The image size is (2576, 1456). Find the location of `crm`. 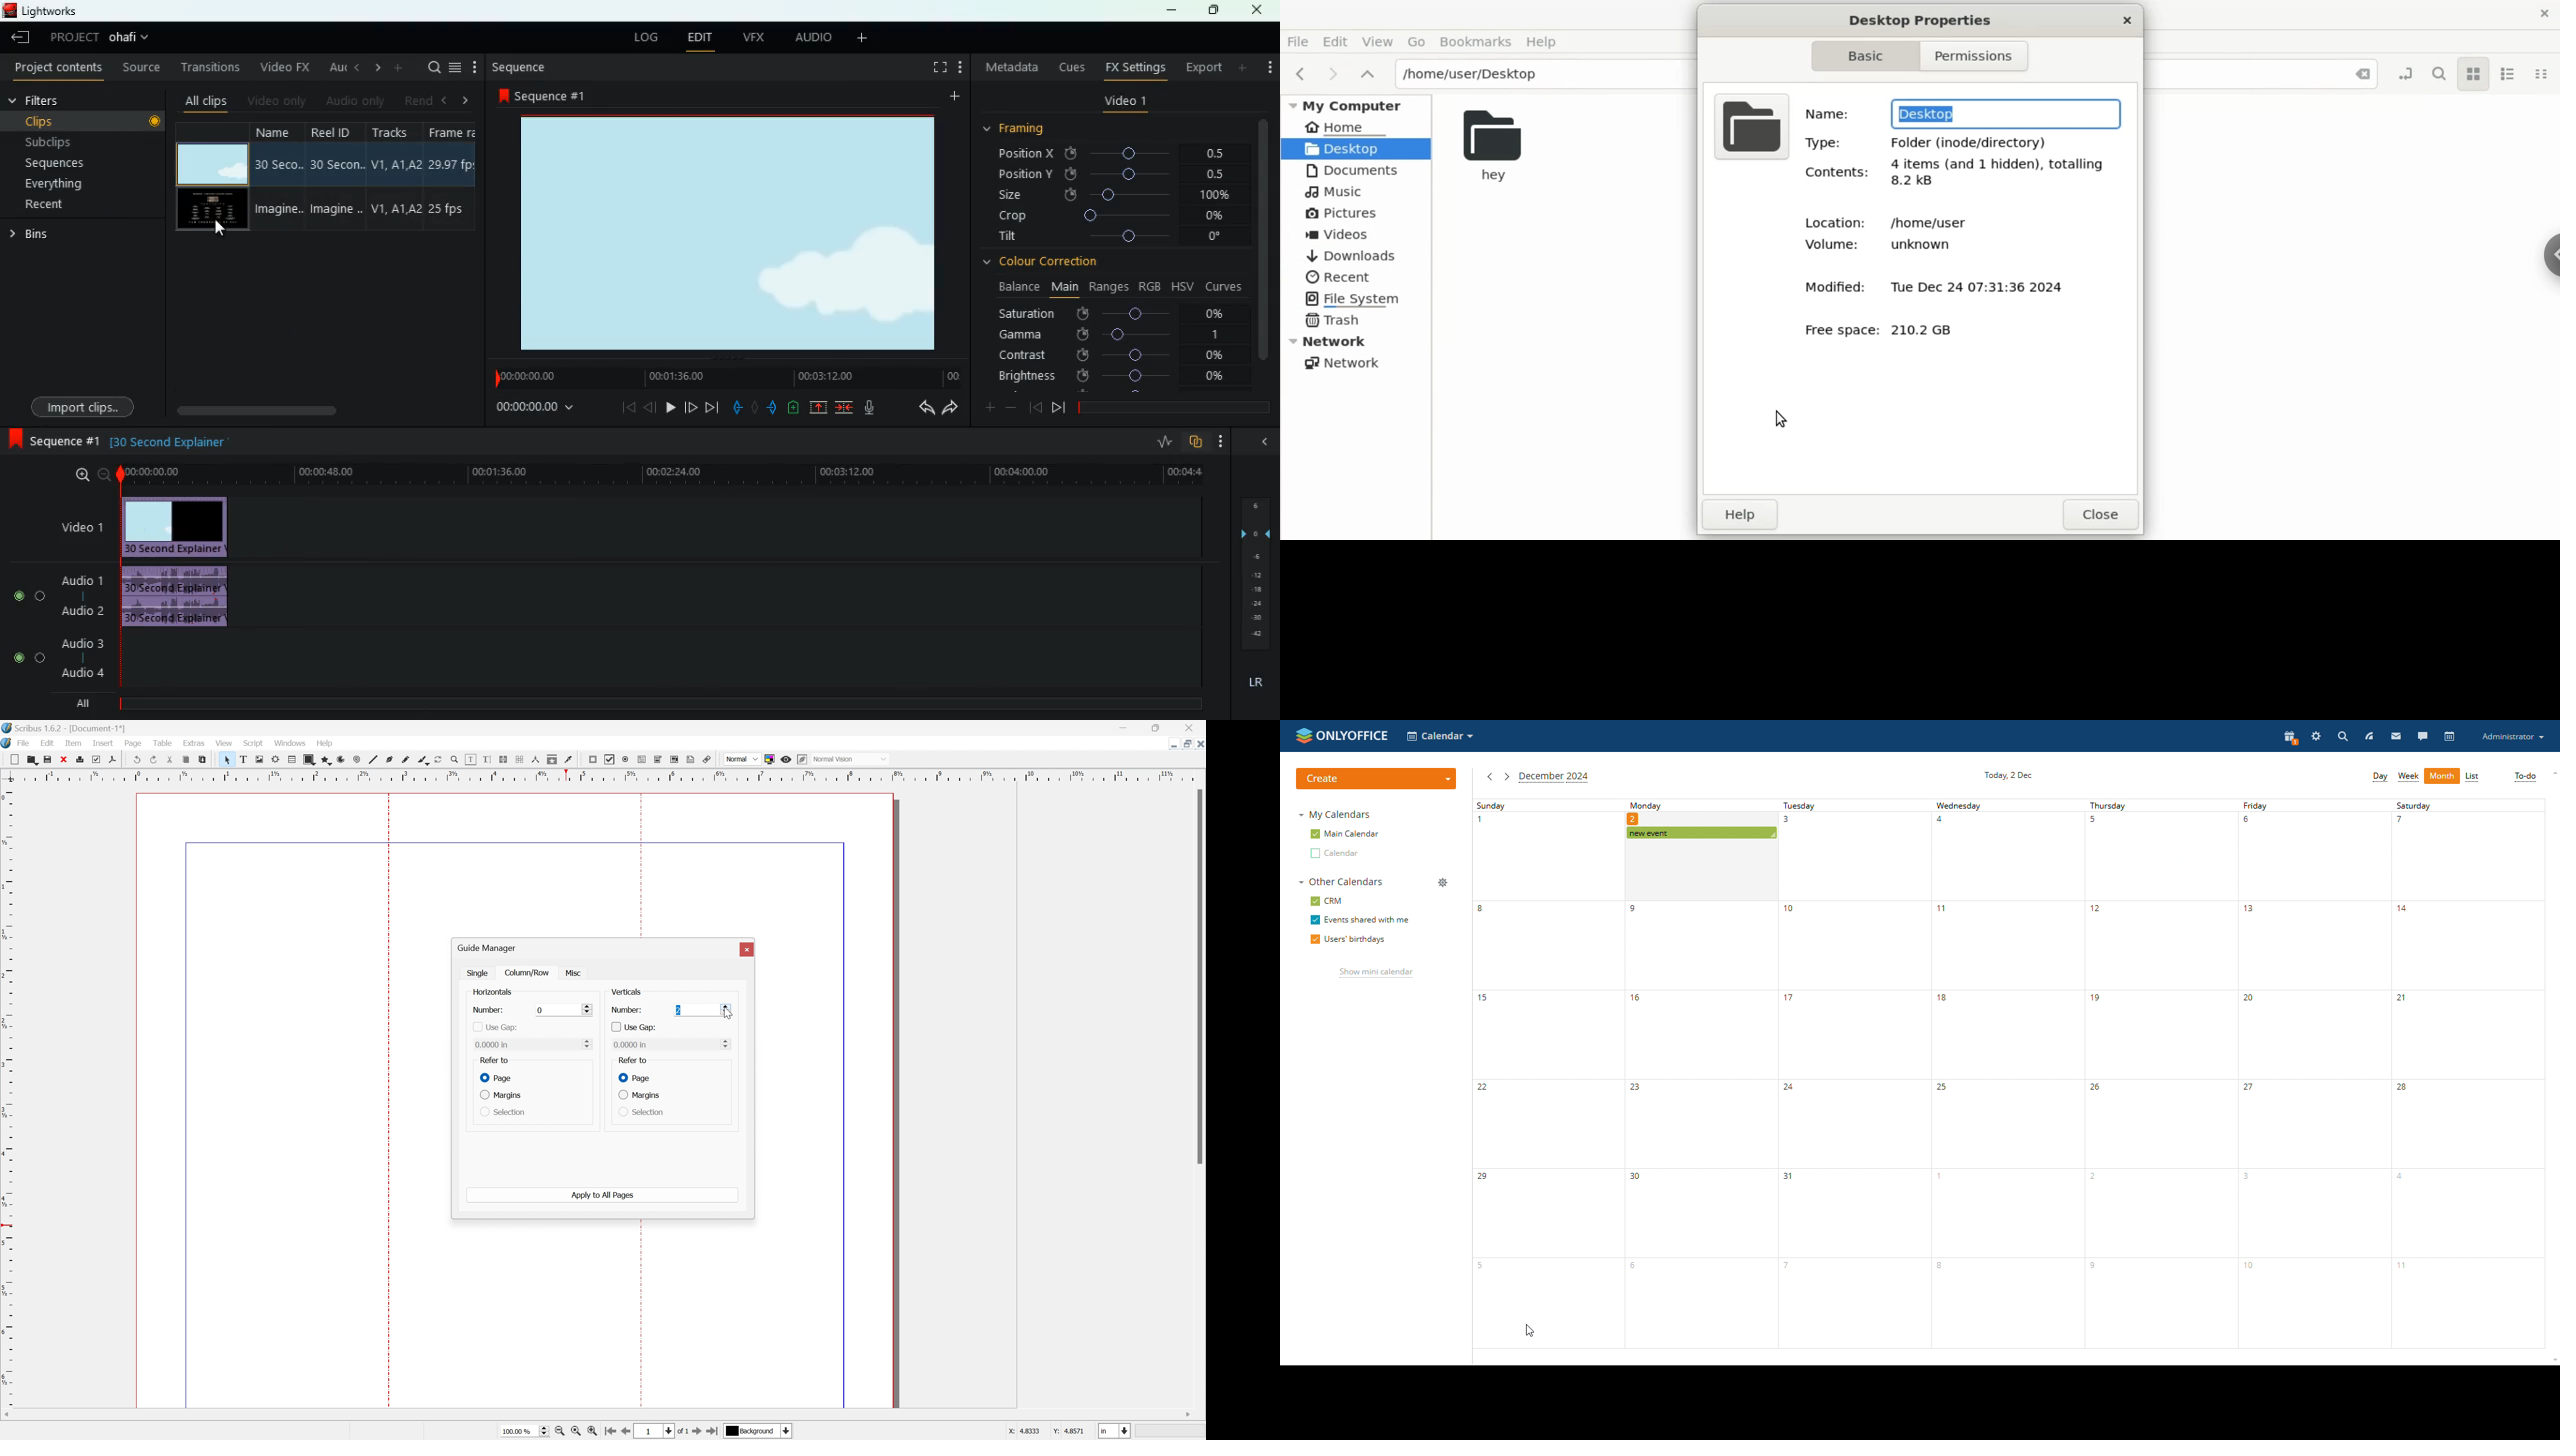

crm is located at coordinates (1325, 901).